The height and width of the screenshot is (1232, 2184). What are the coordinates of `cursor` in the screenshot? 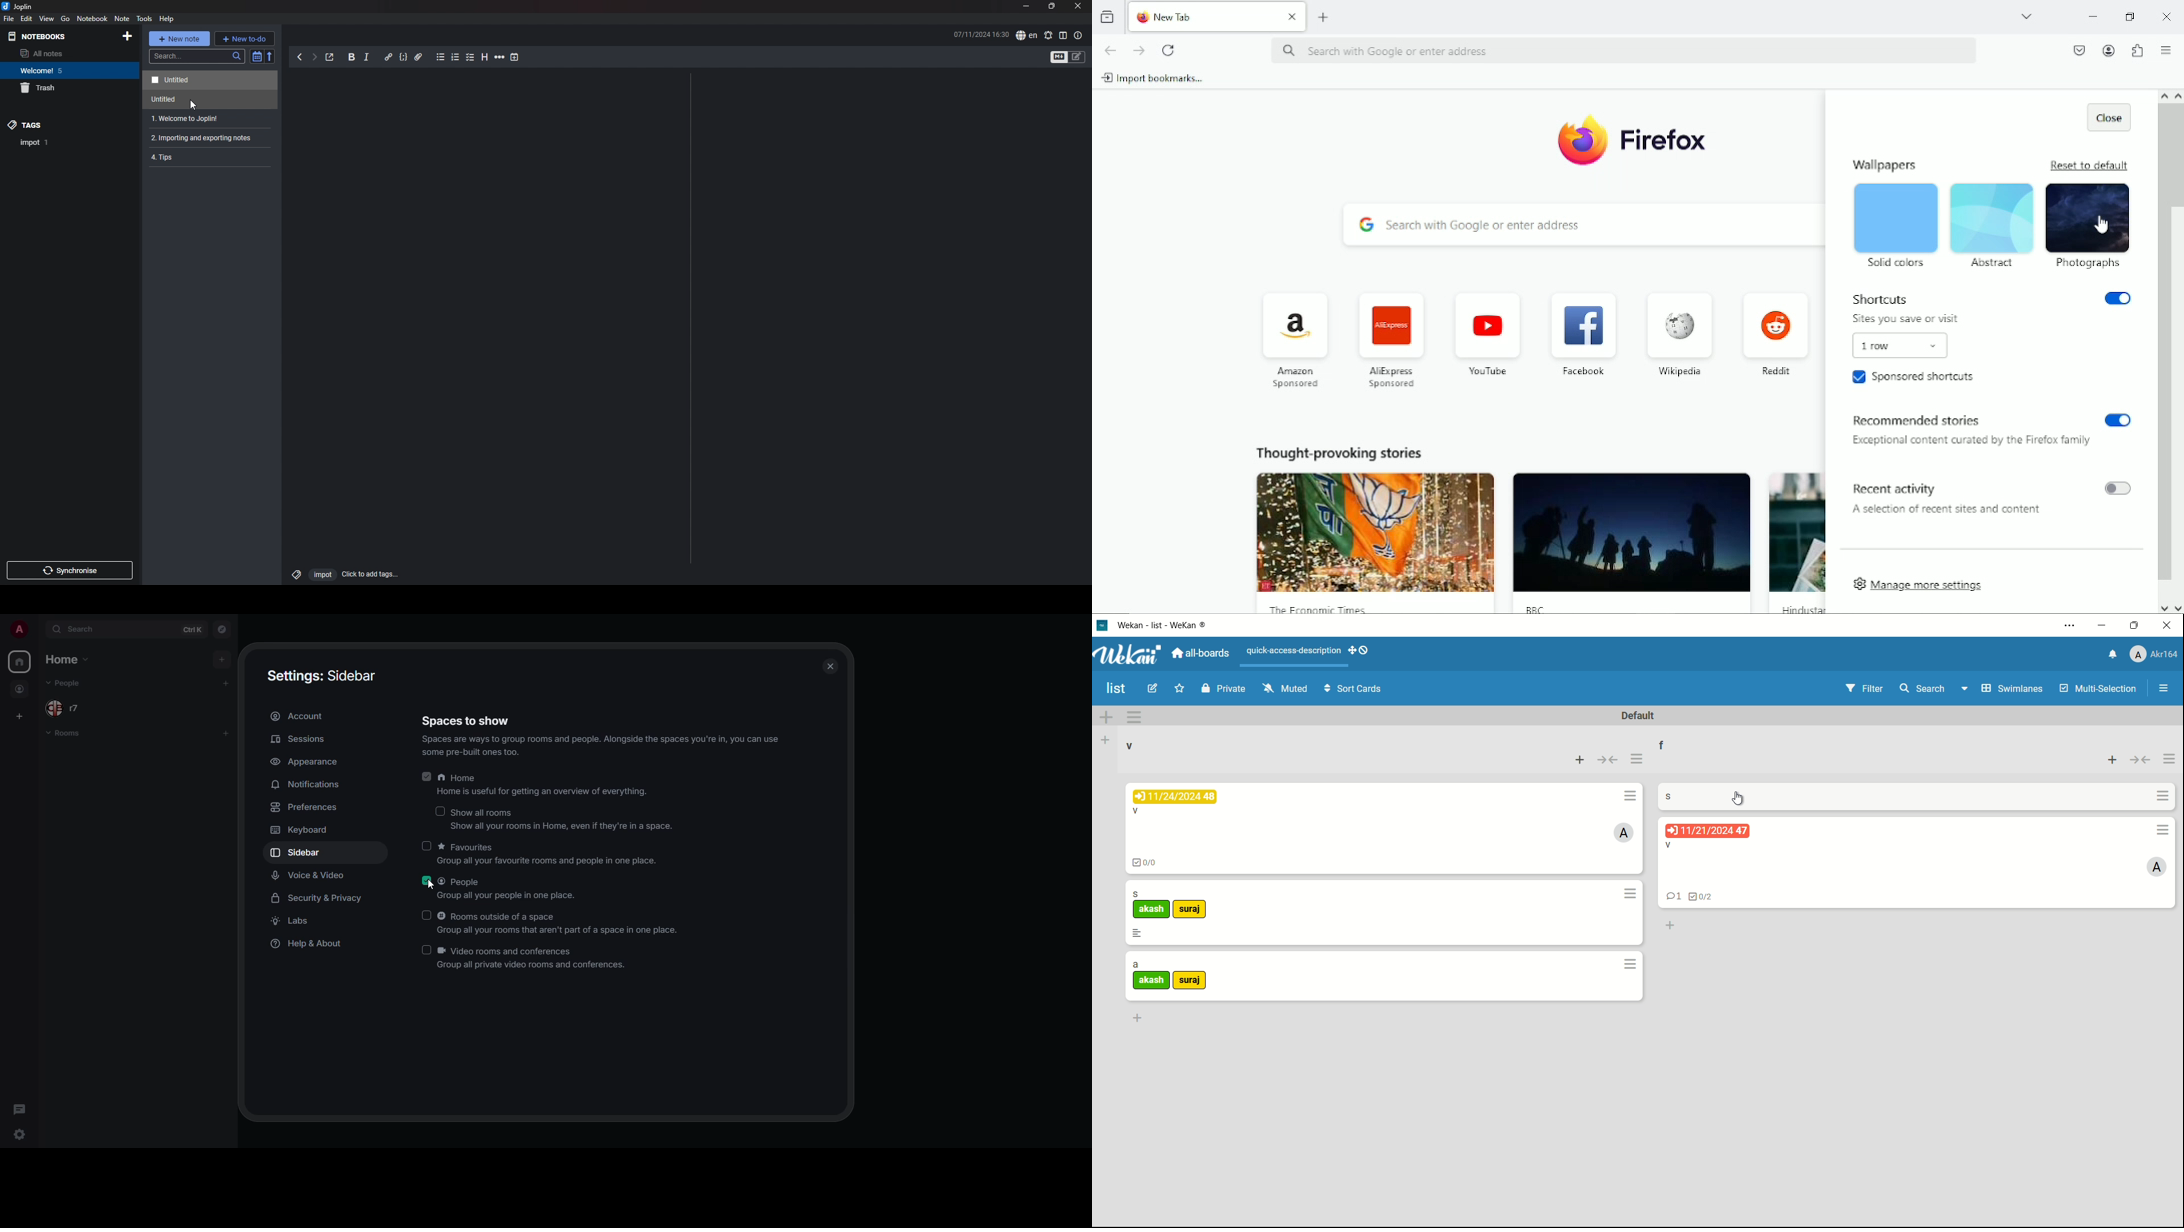 It's located at (436, 885).